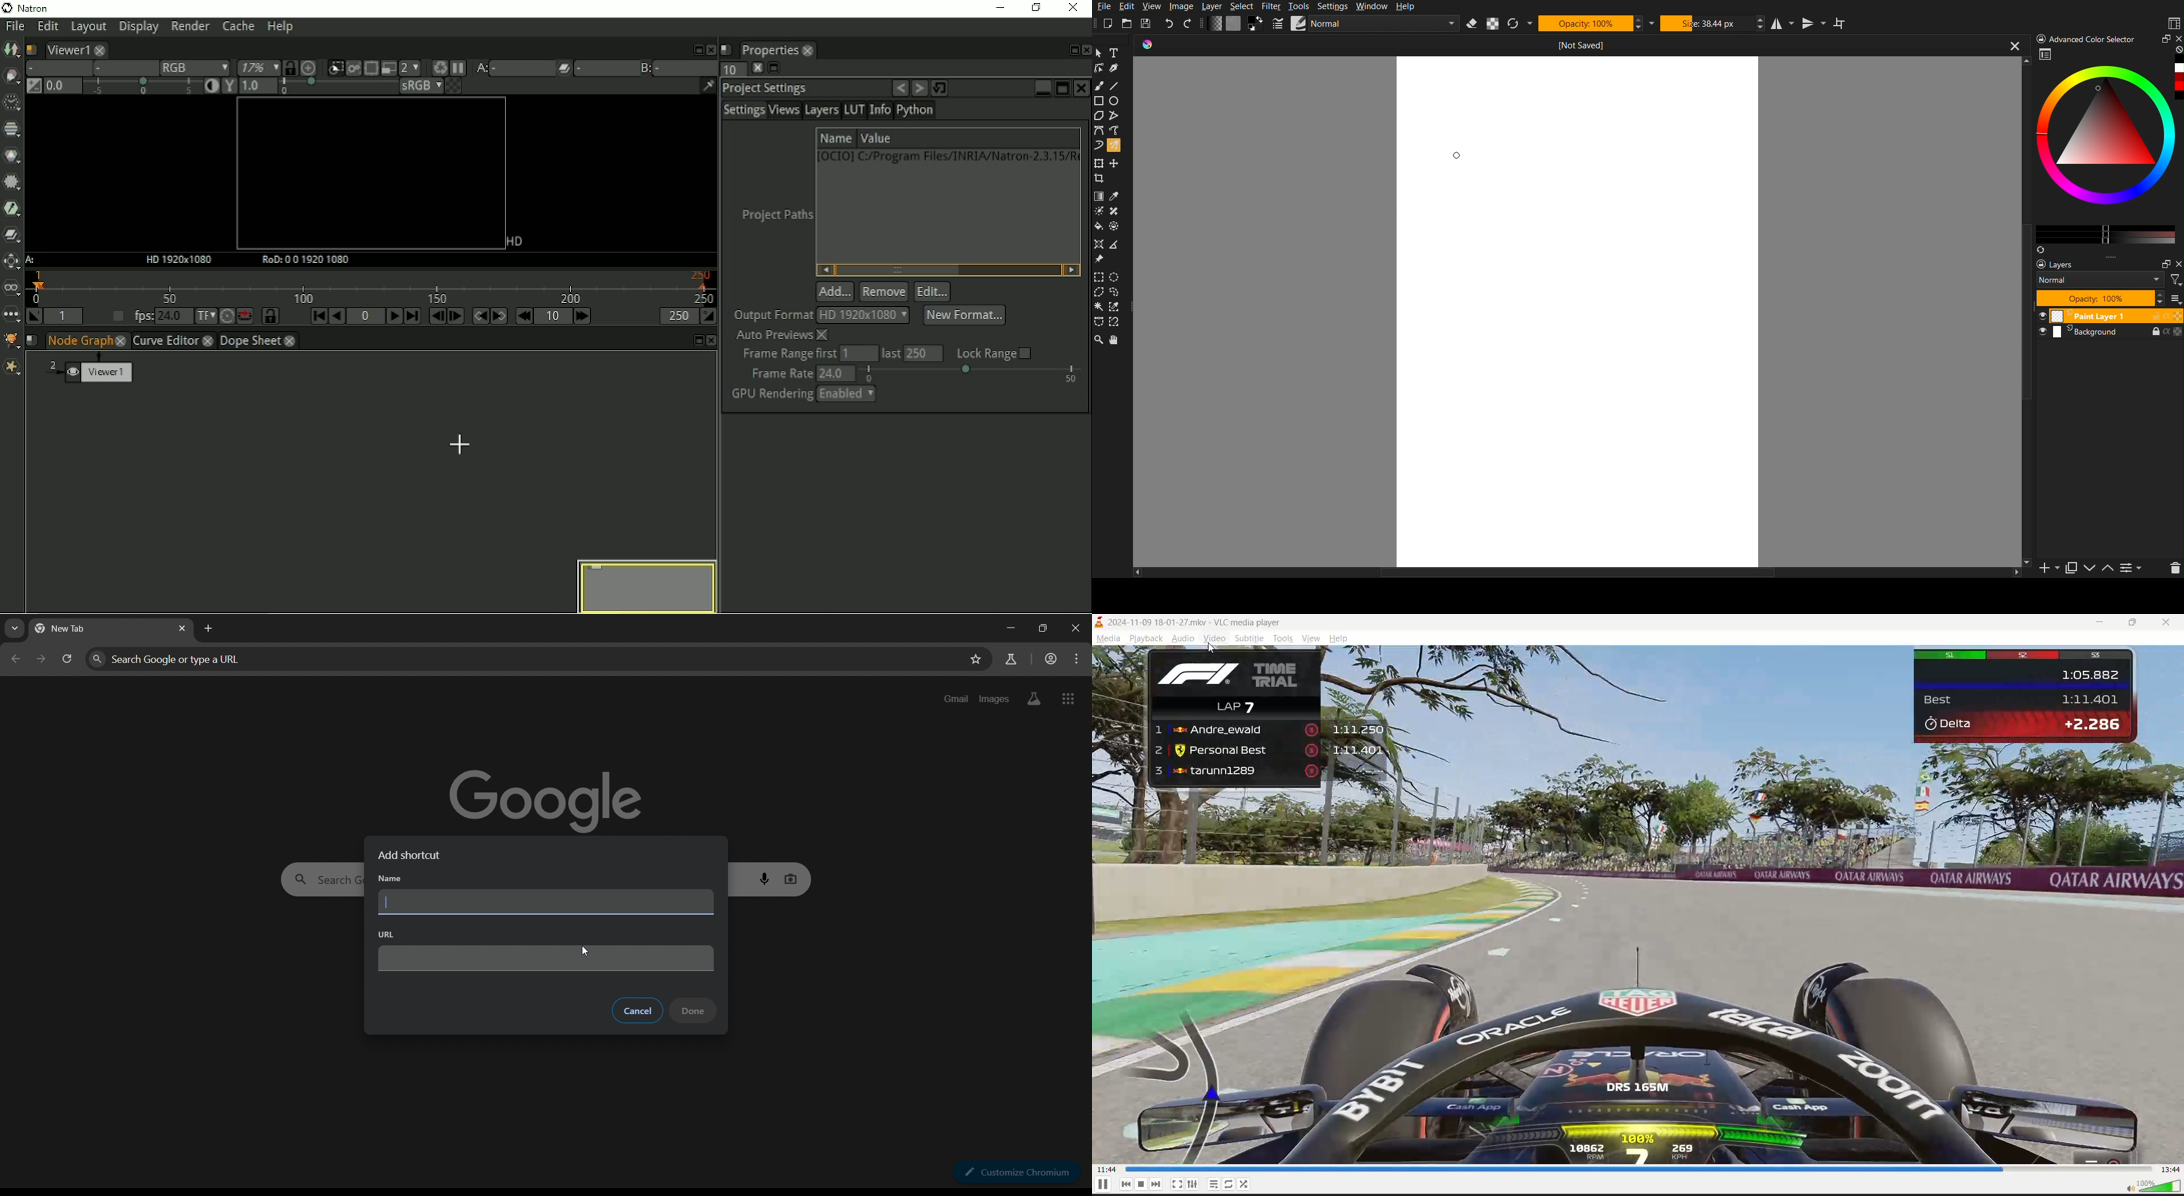 The width and height of the screenshot is (2184, 1204). I want to click on Zoom, so click(1099, 341).